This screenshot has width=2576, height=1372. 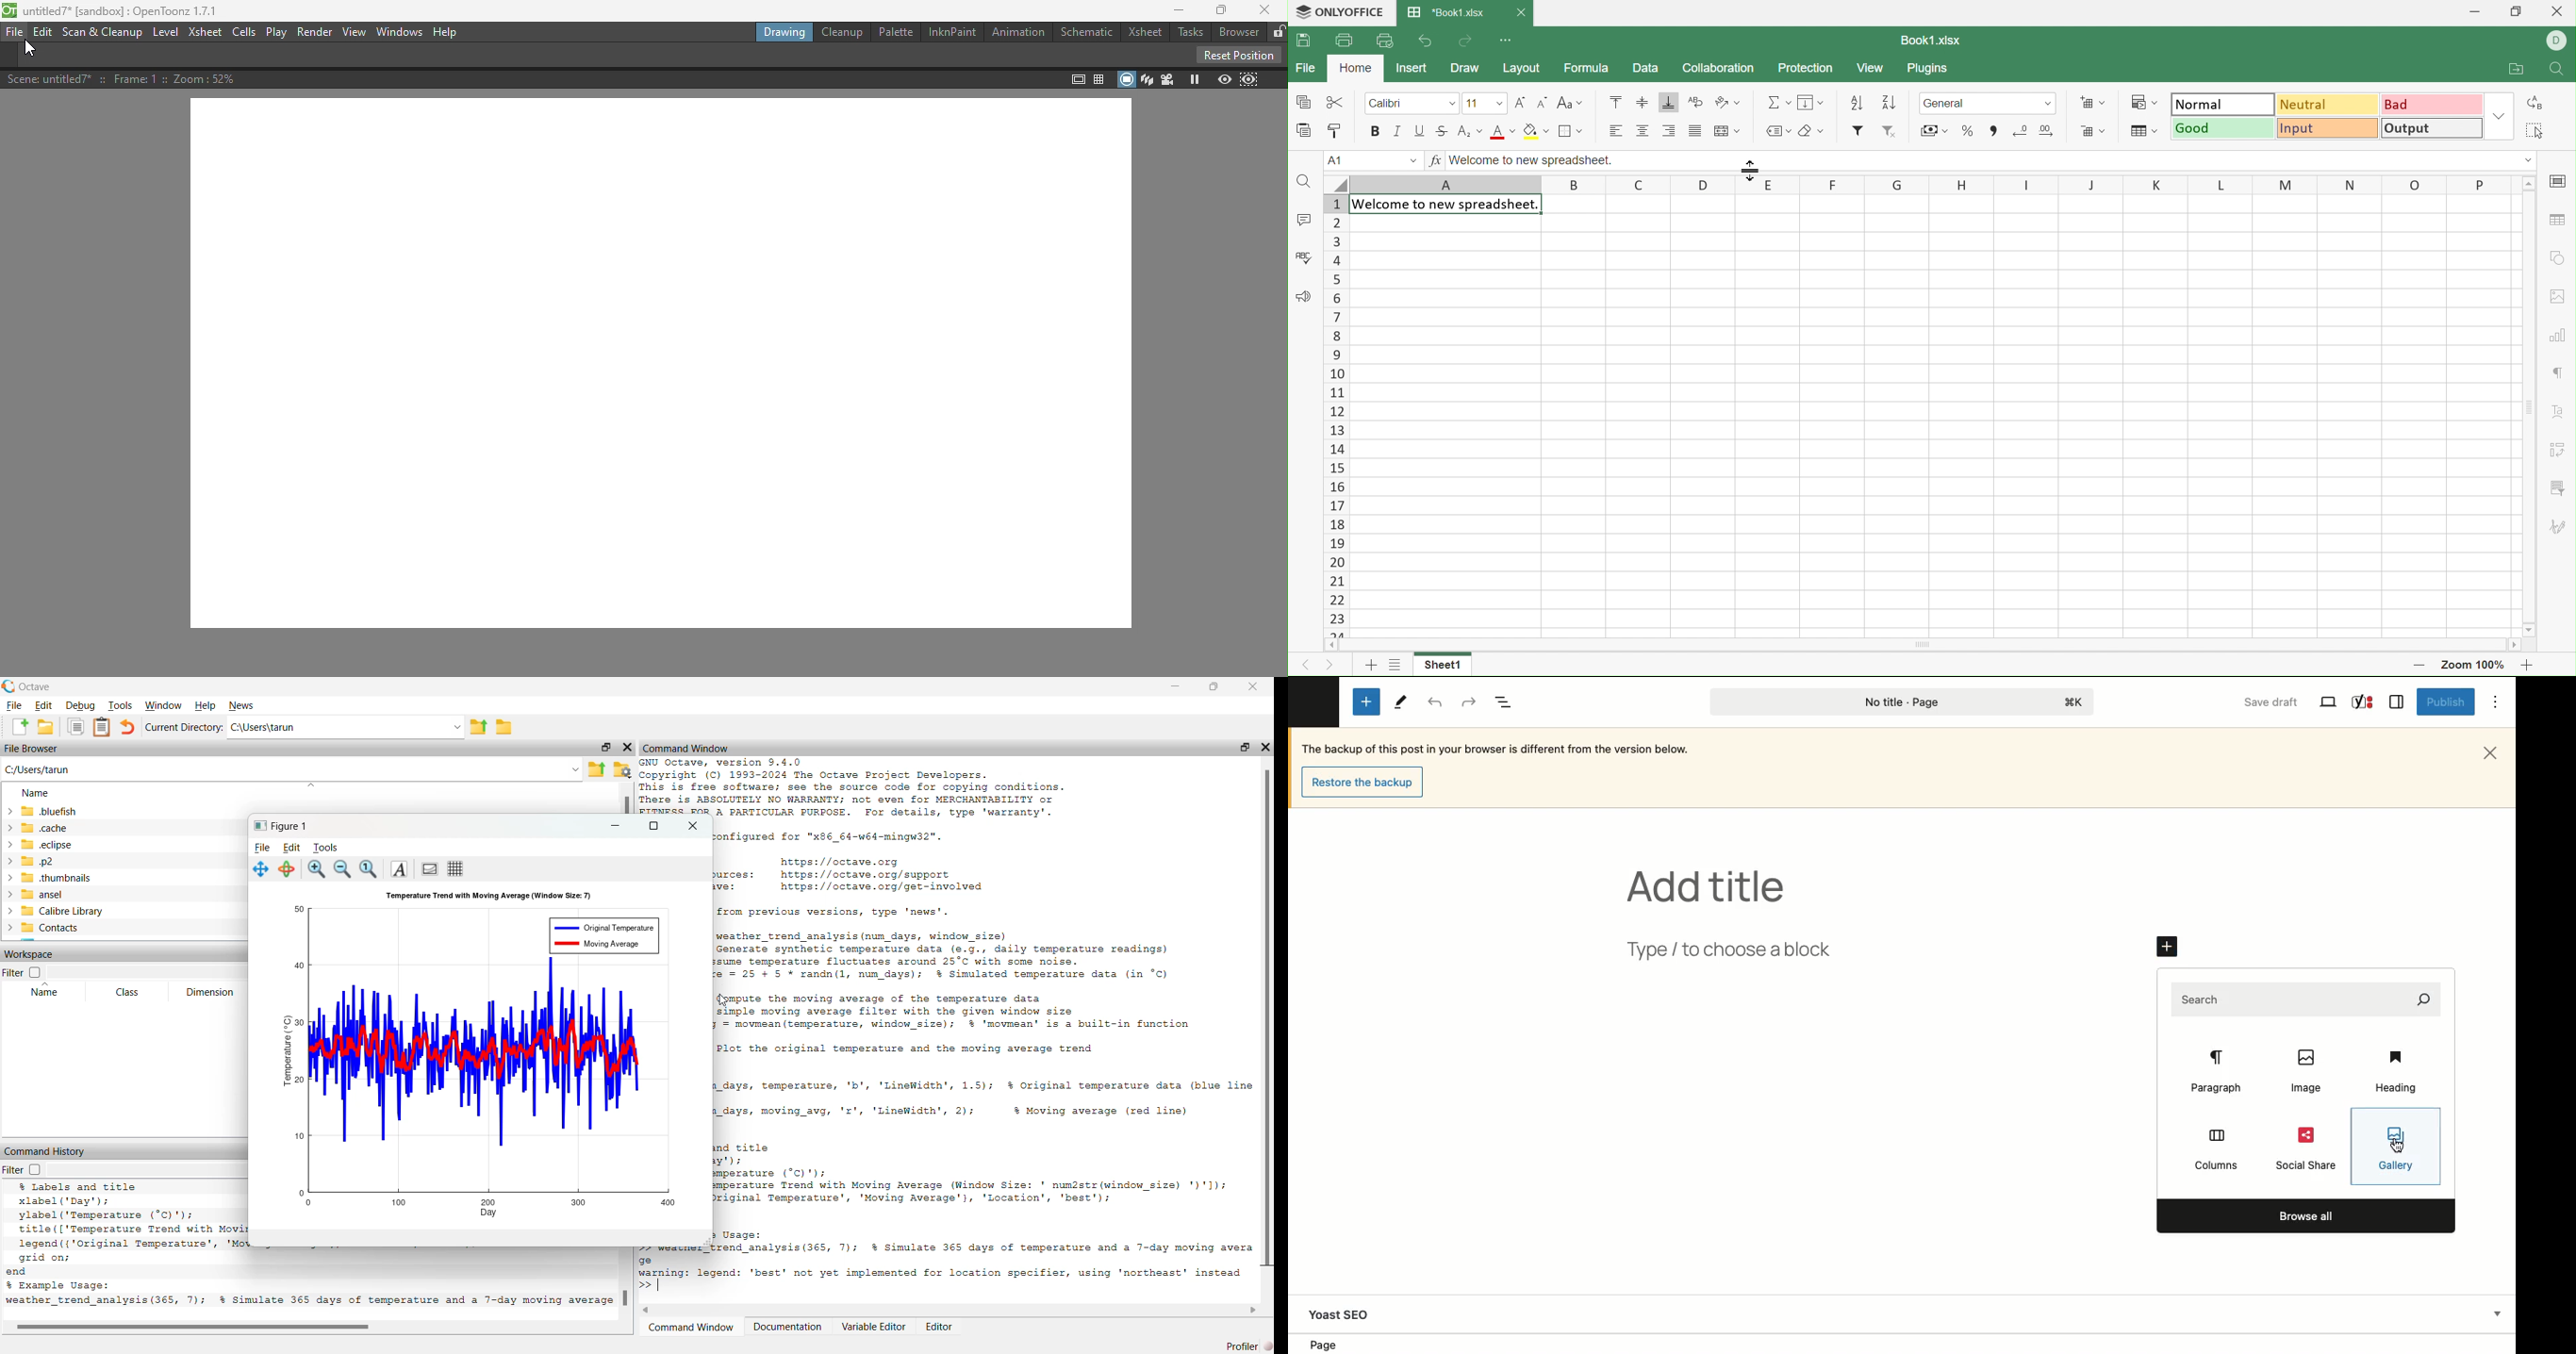 I want to click on Browse all, so click(x=2308, y=1215).